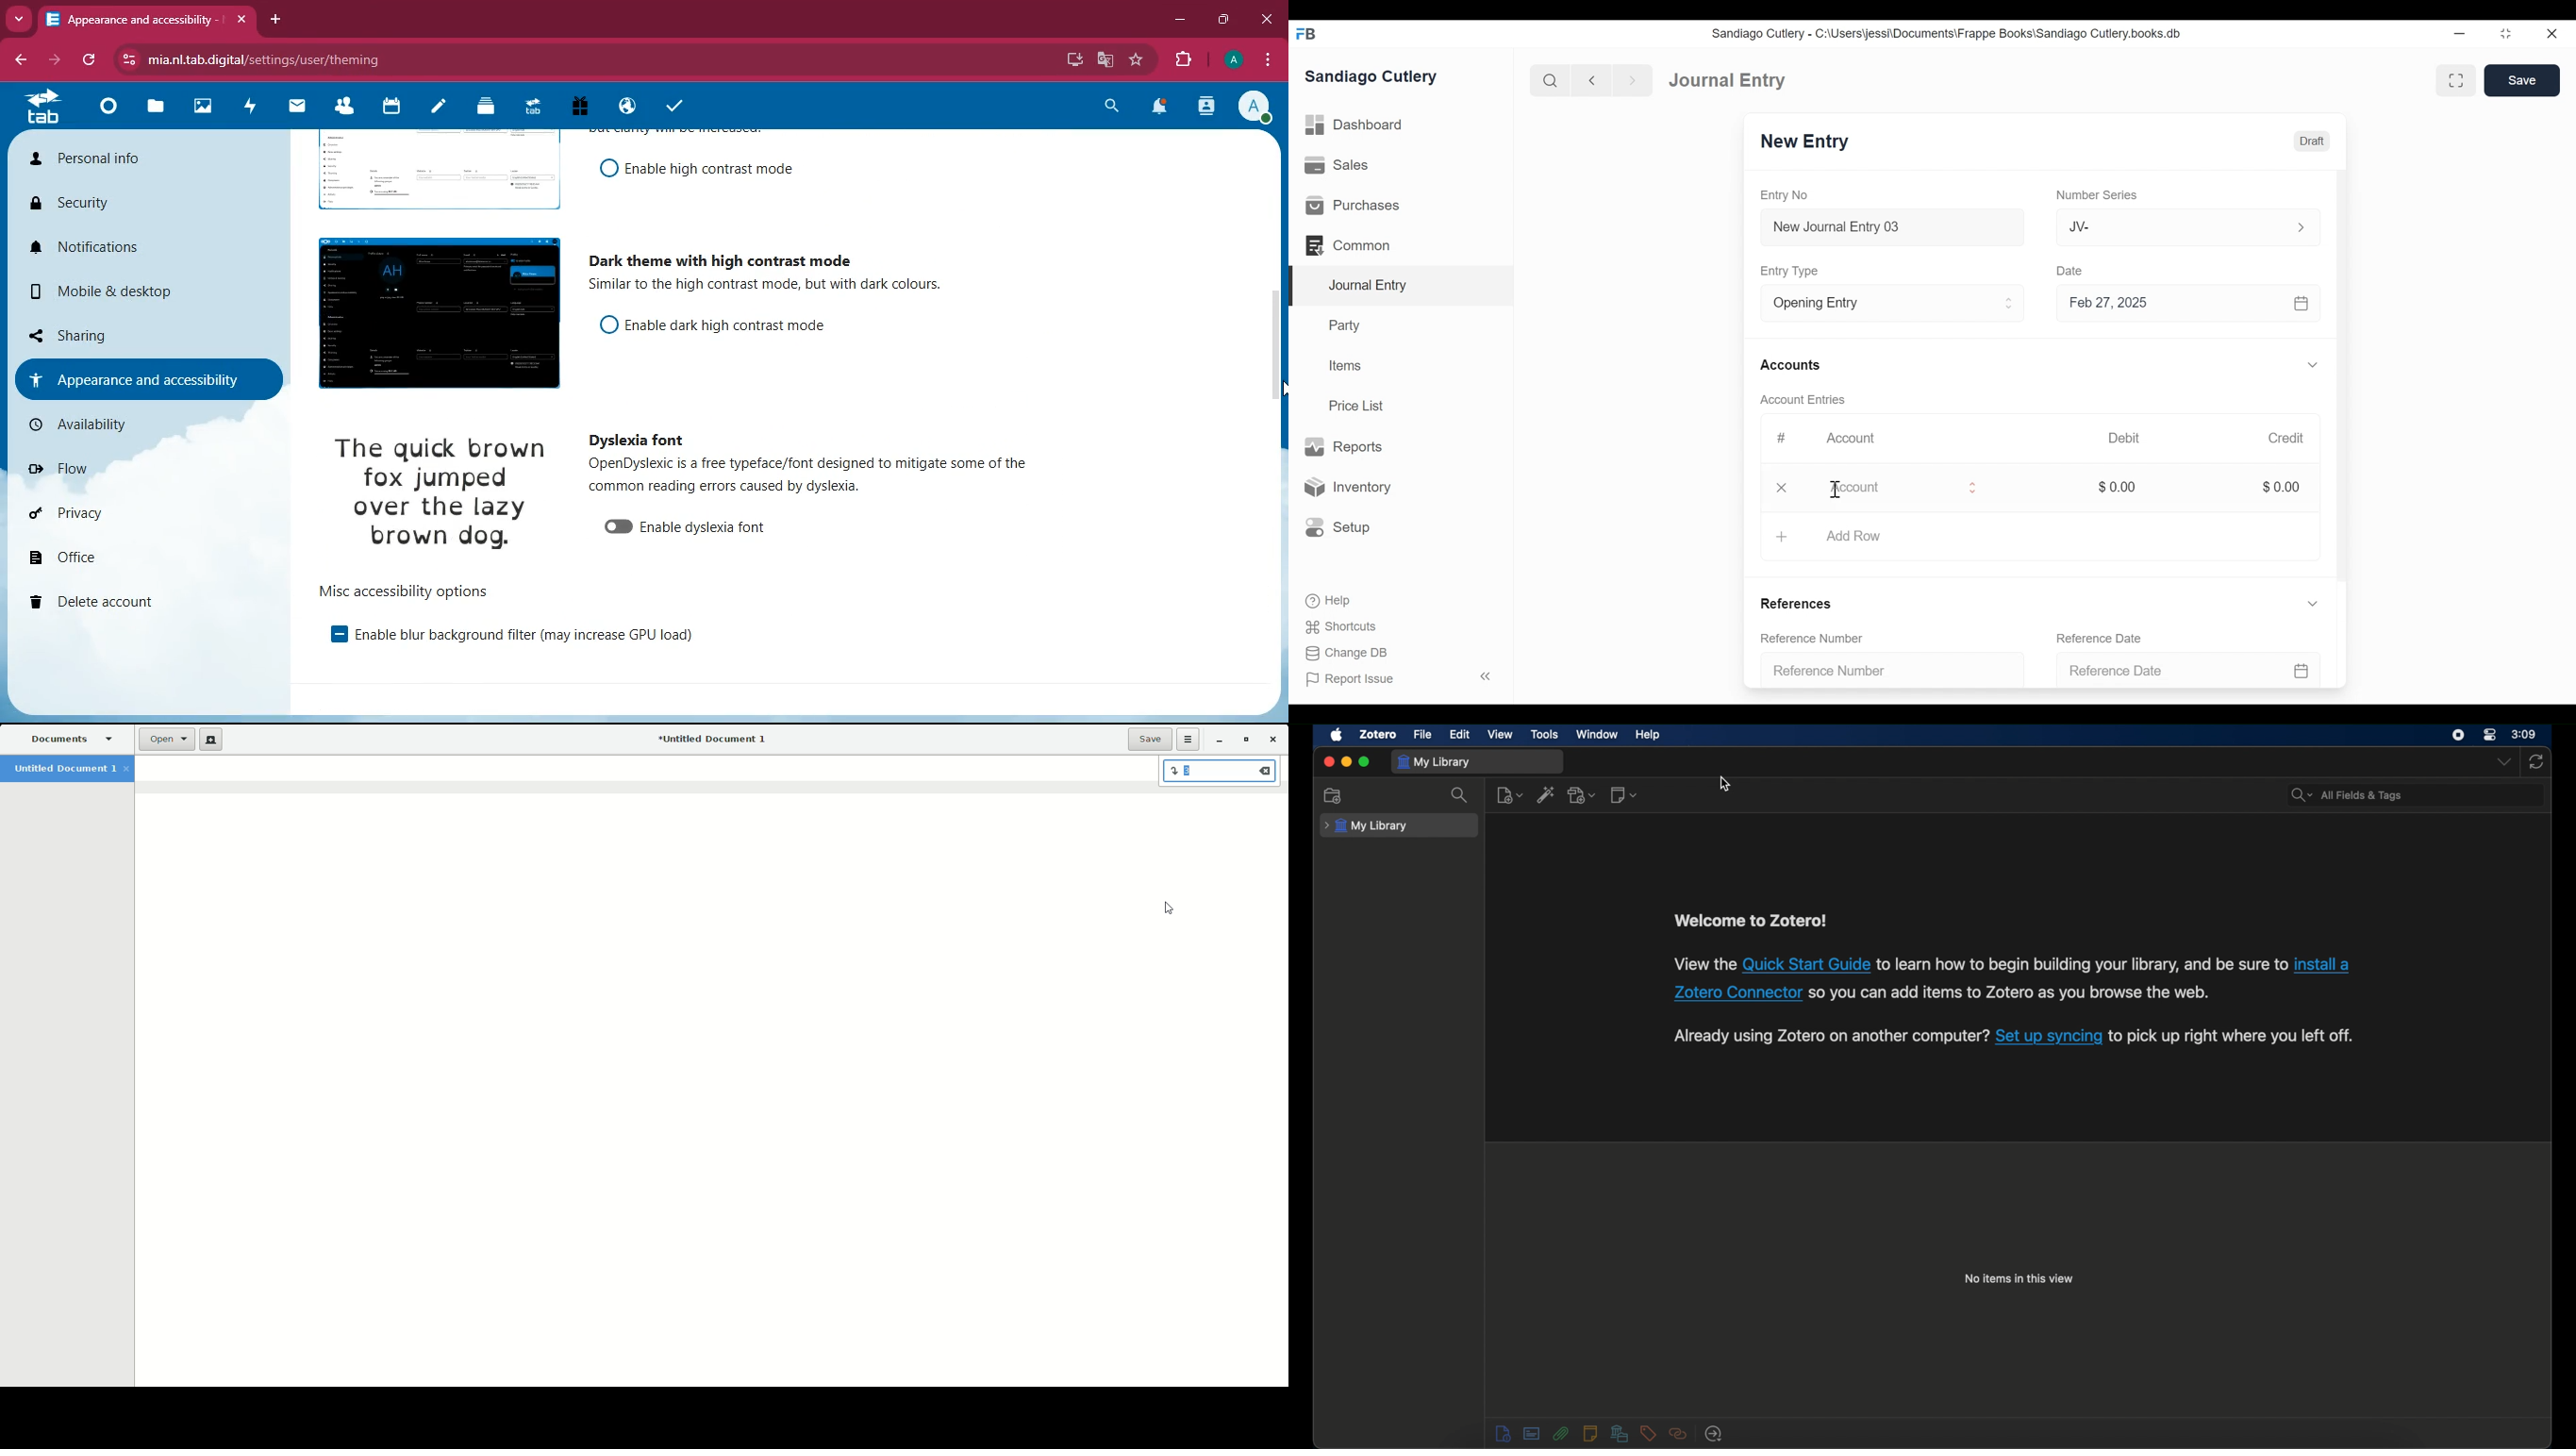  I want to click on Debit, so click(2126, 437).